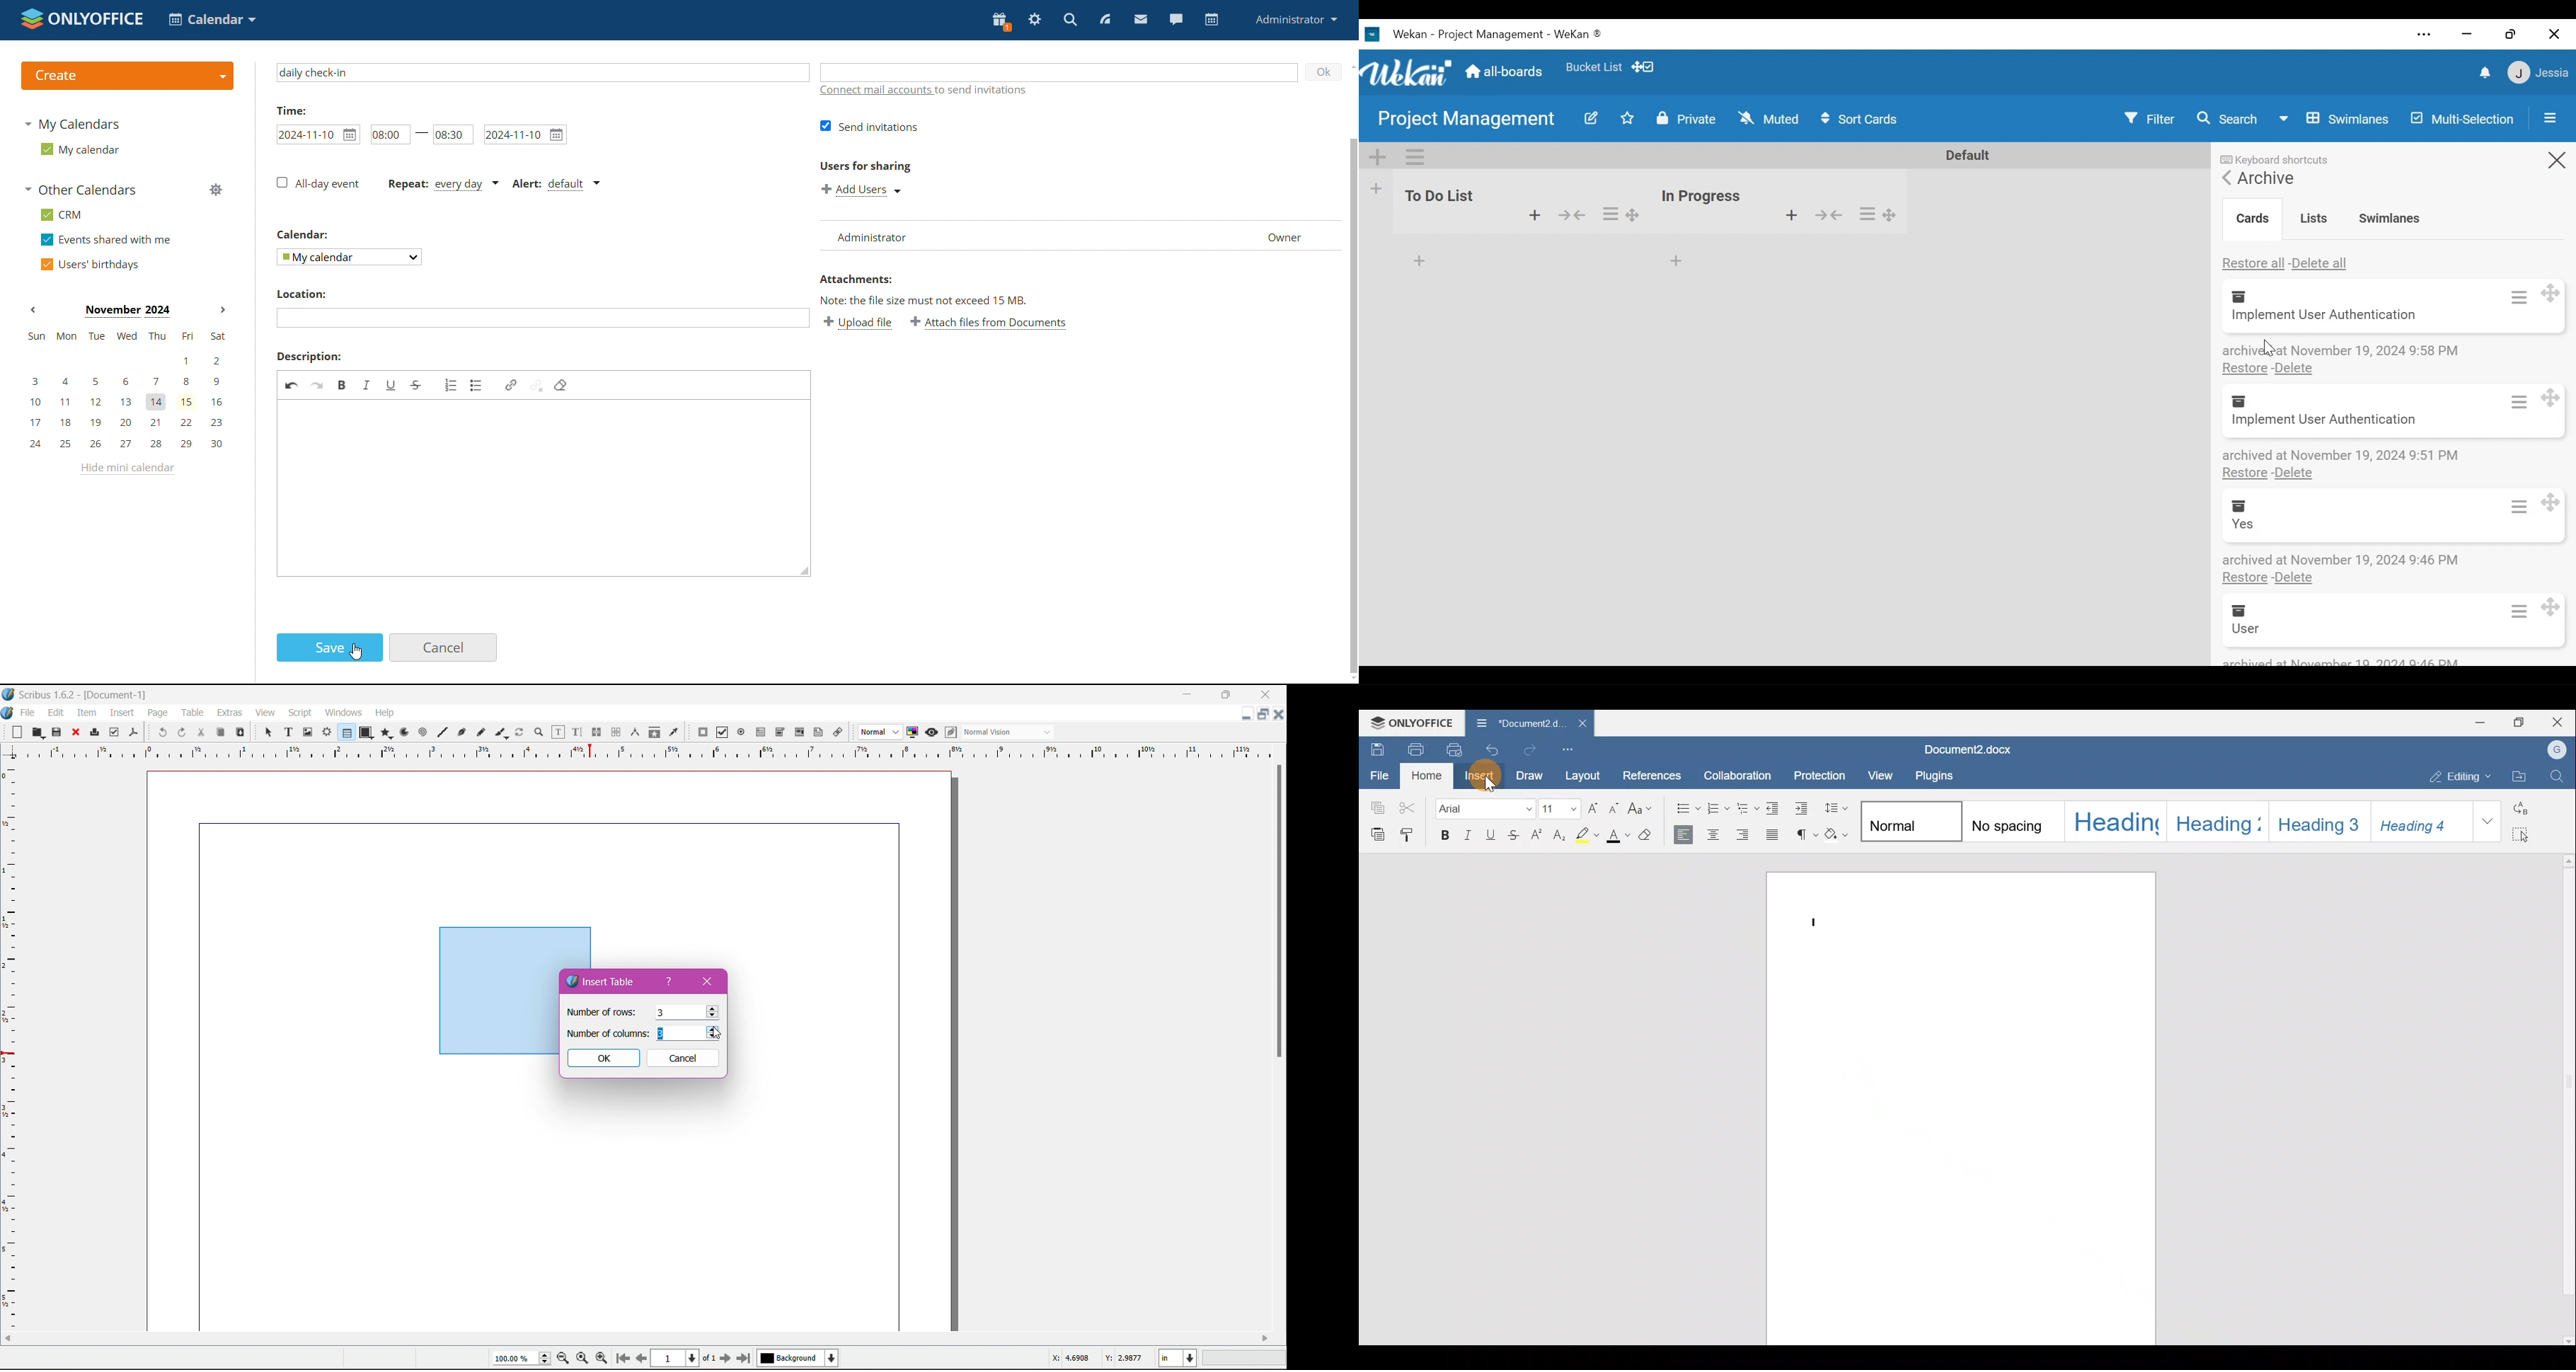  I want to click on PDF combo box, so click(778, 733).